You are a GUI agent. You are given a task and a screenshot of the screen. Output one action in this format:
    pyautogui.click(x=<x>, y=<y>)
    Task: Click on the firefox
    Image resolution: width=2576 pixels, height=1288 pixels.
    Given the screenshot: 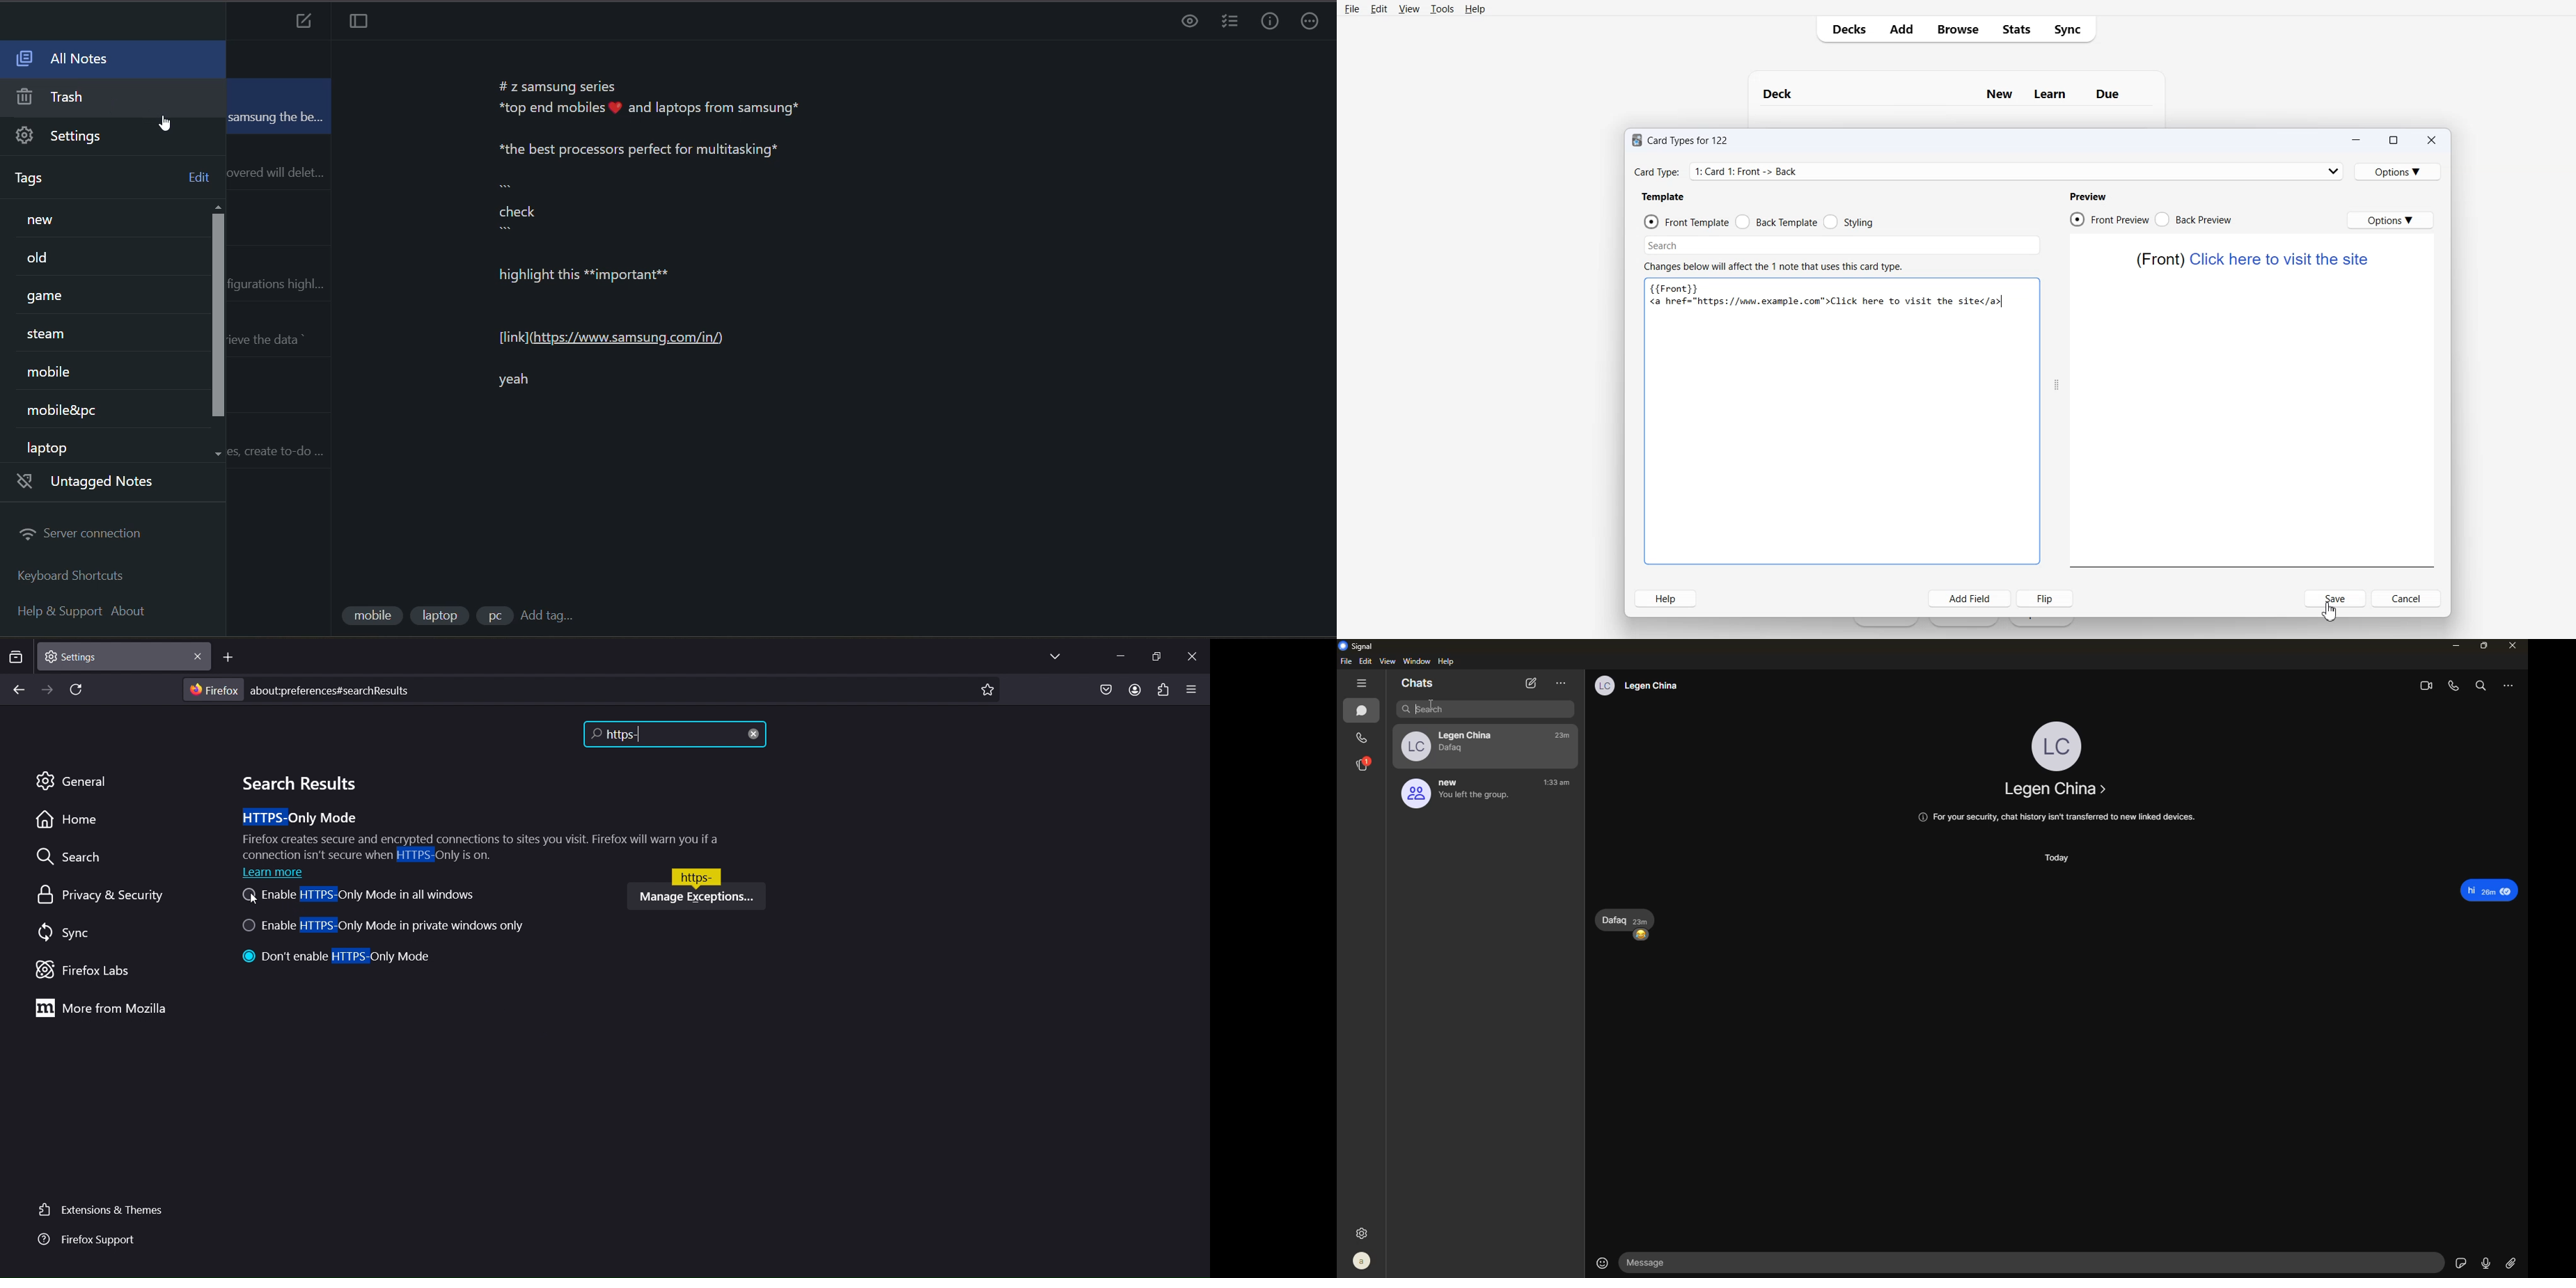 What is the action you would take?
    pyautogui.click(x=212, y=689)
    